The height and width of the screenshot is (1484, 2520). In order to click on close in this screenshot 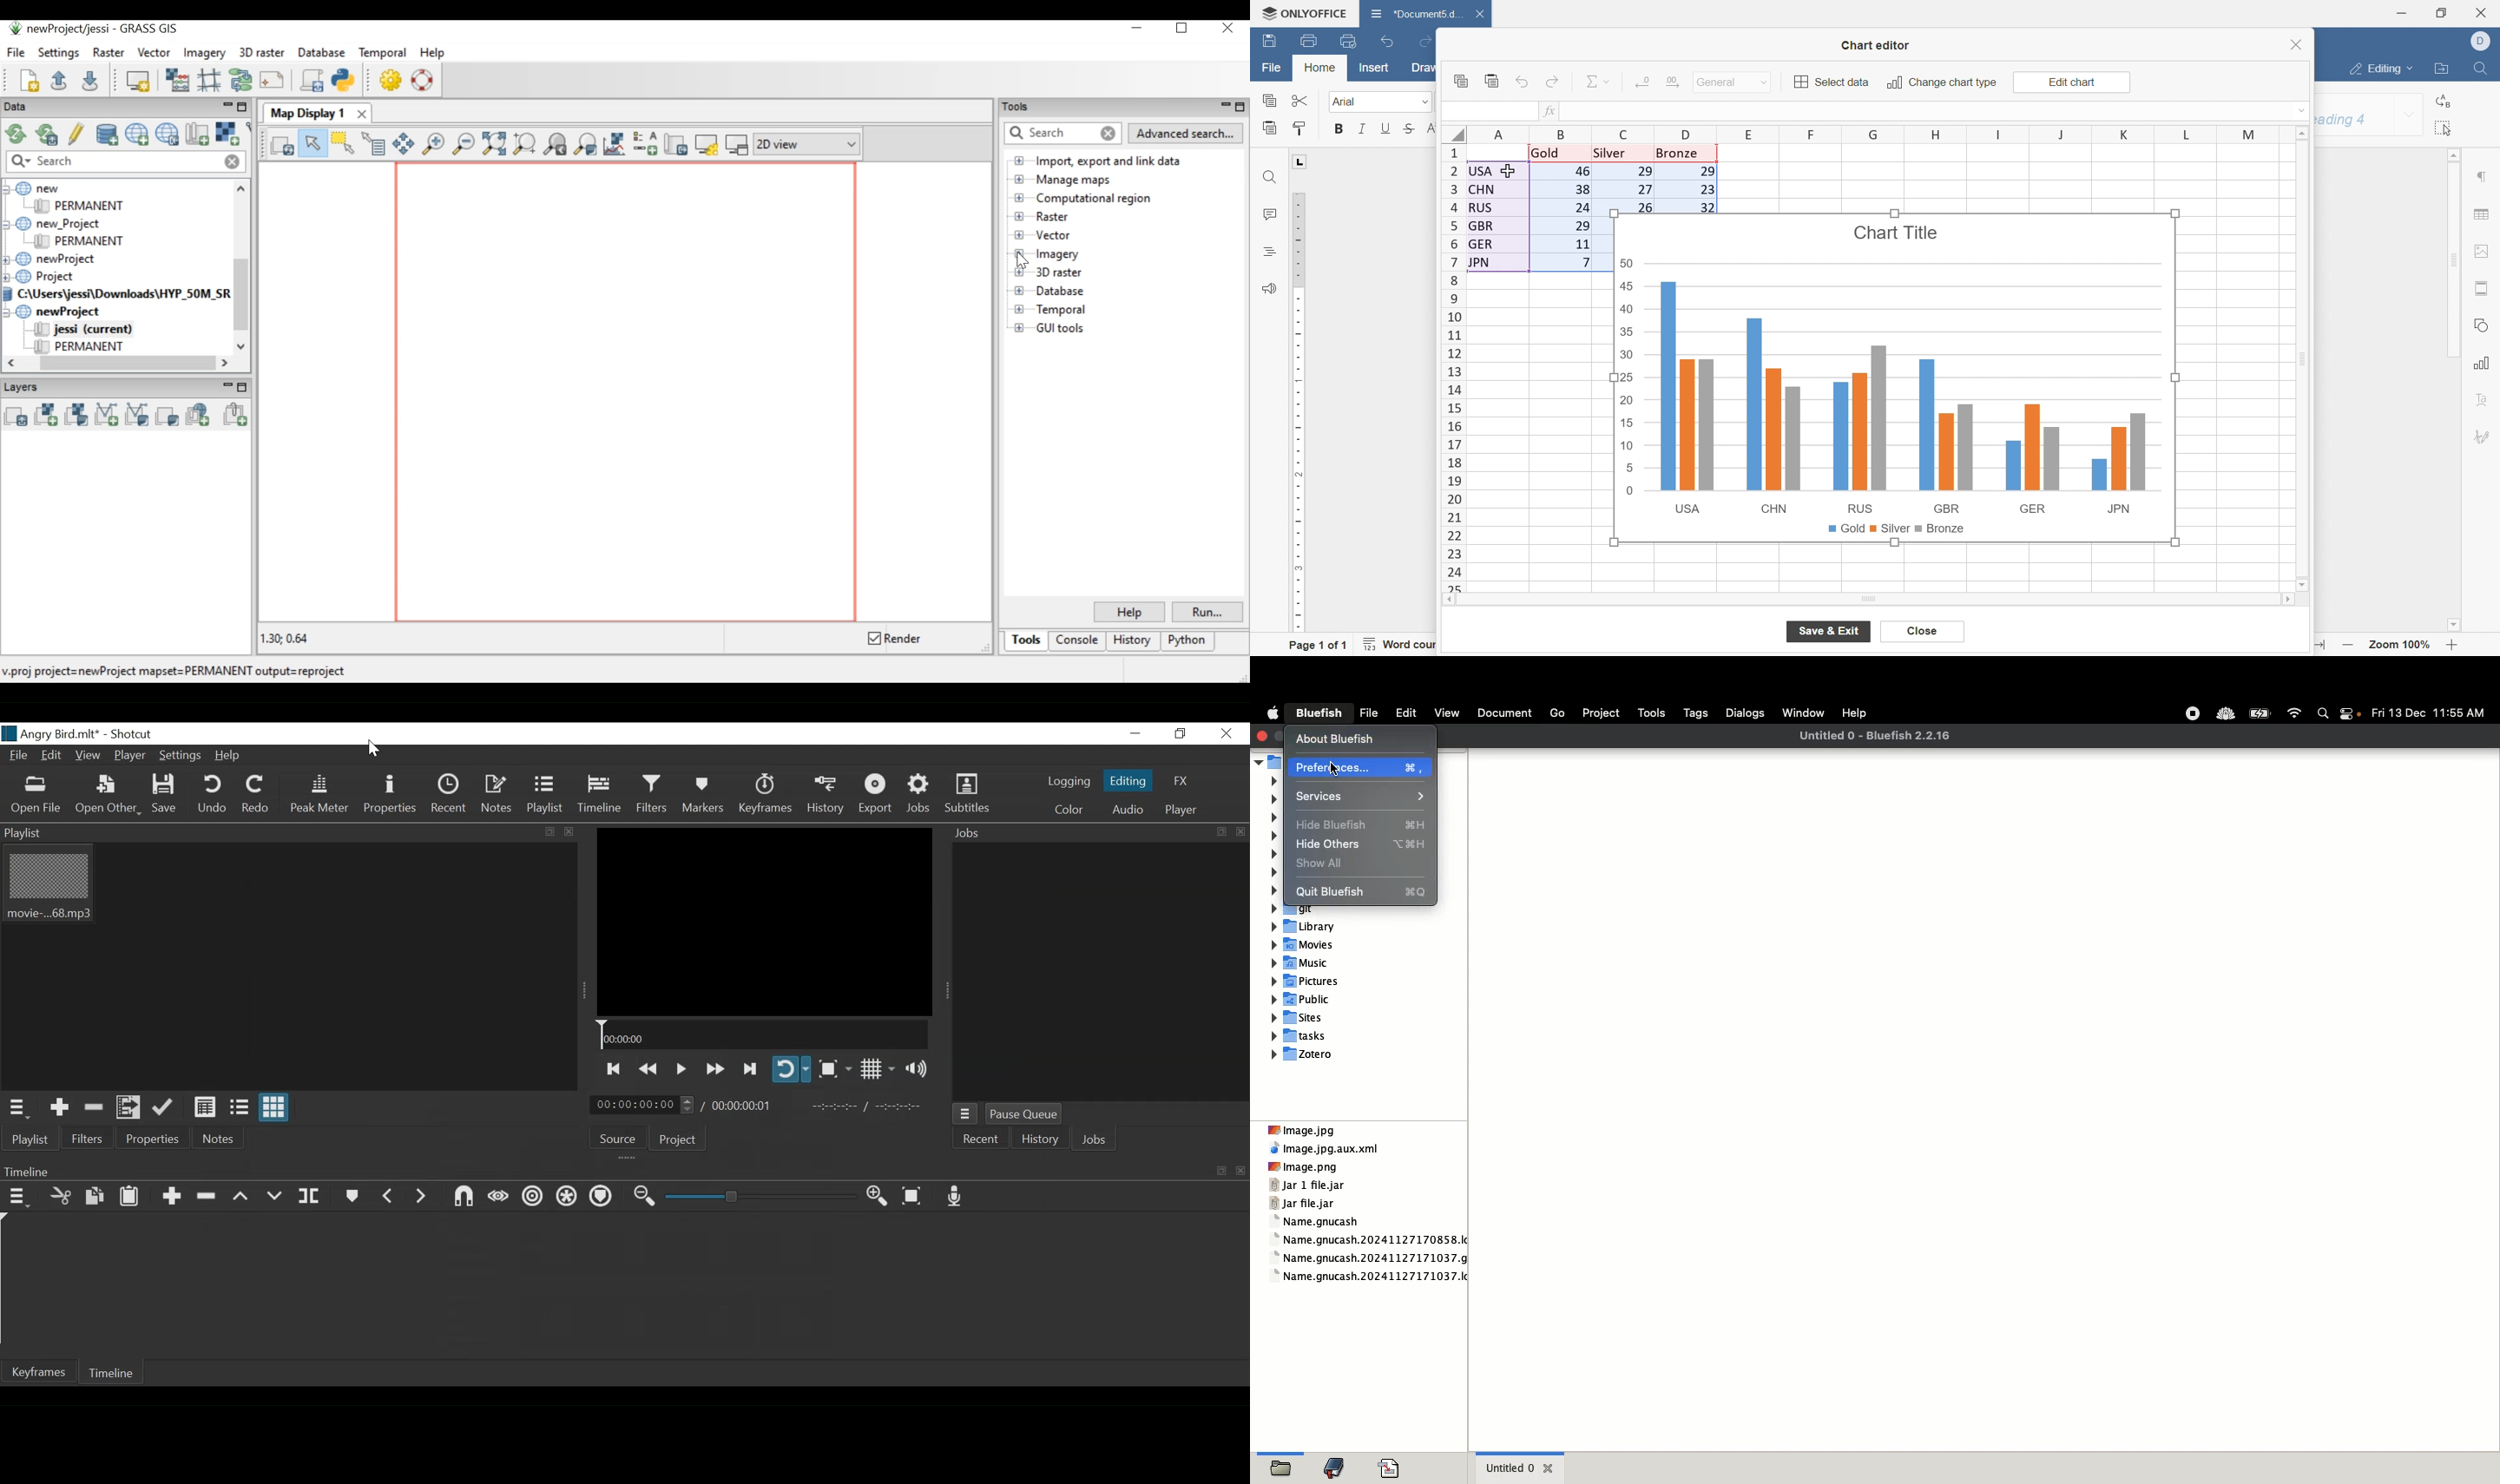, I will do `click(2298, 44)`.